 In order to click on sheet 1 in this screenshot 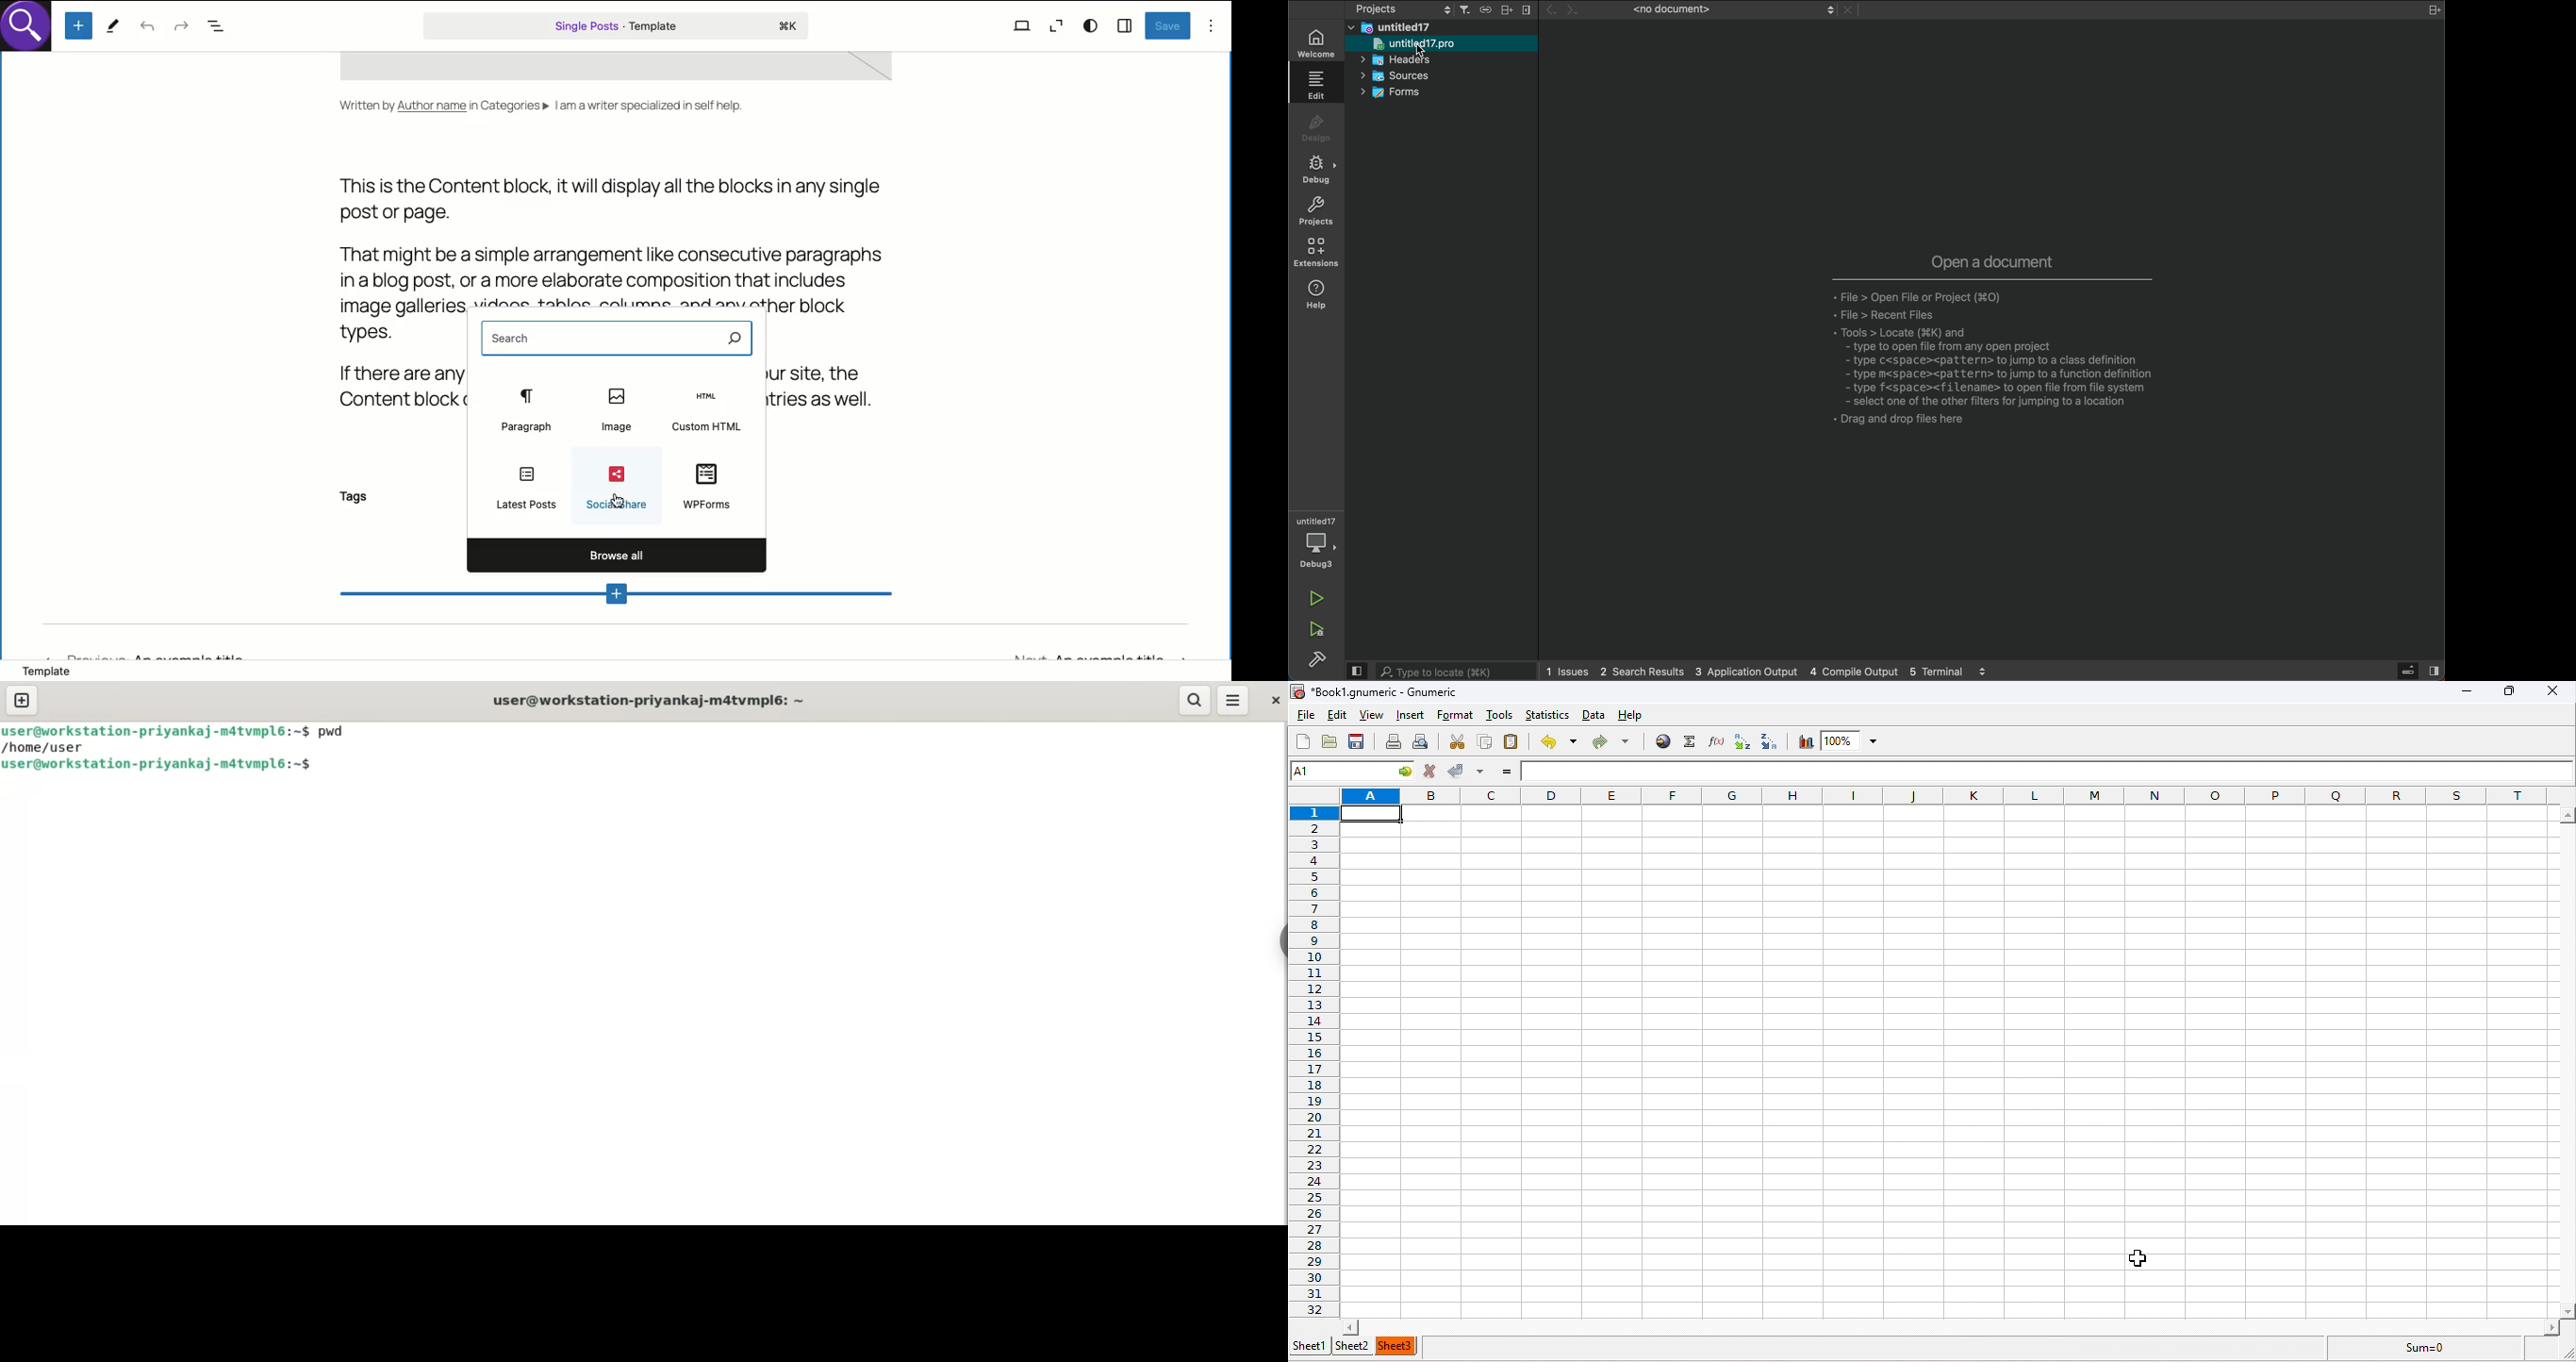, I will do `click(1310, 1349)`.